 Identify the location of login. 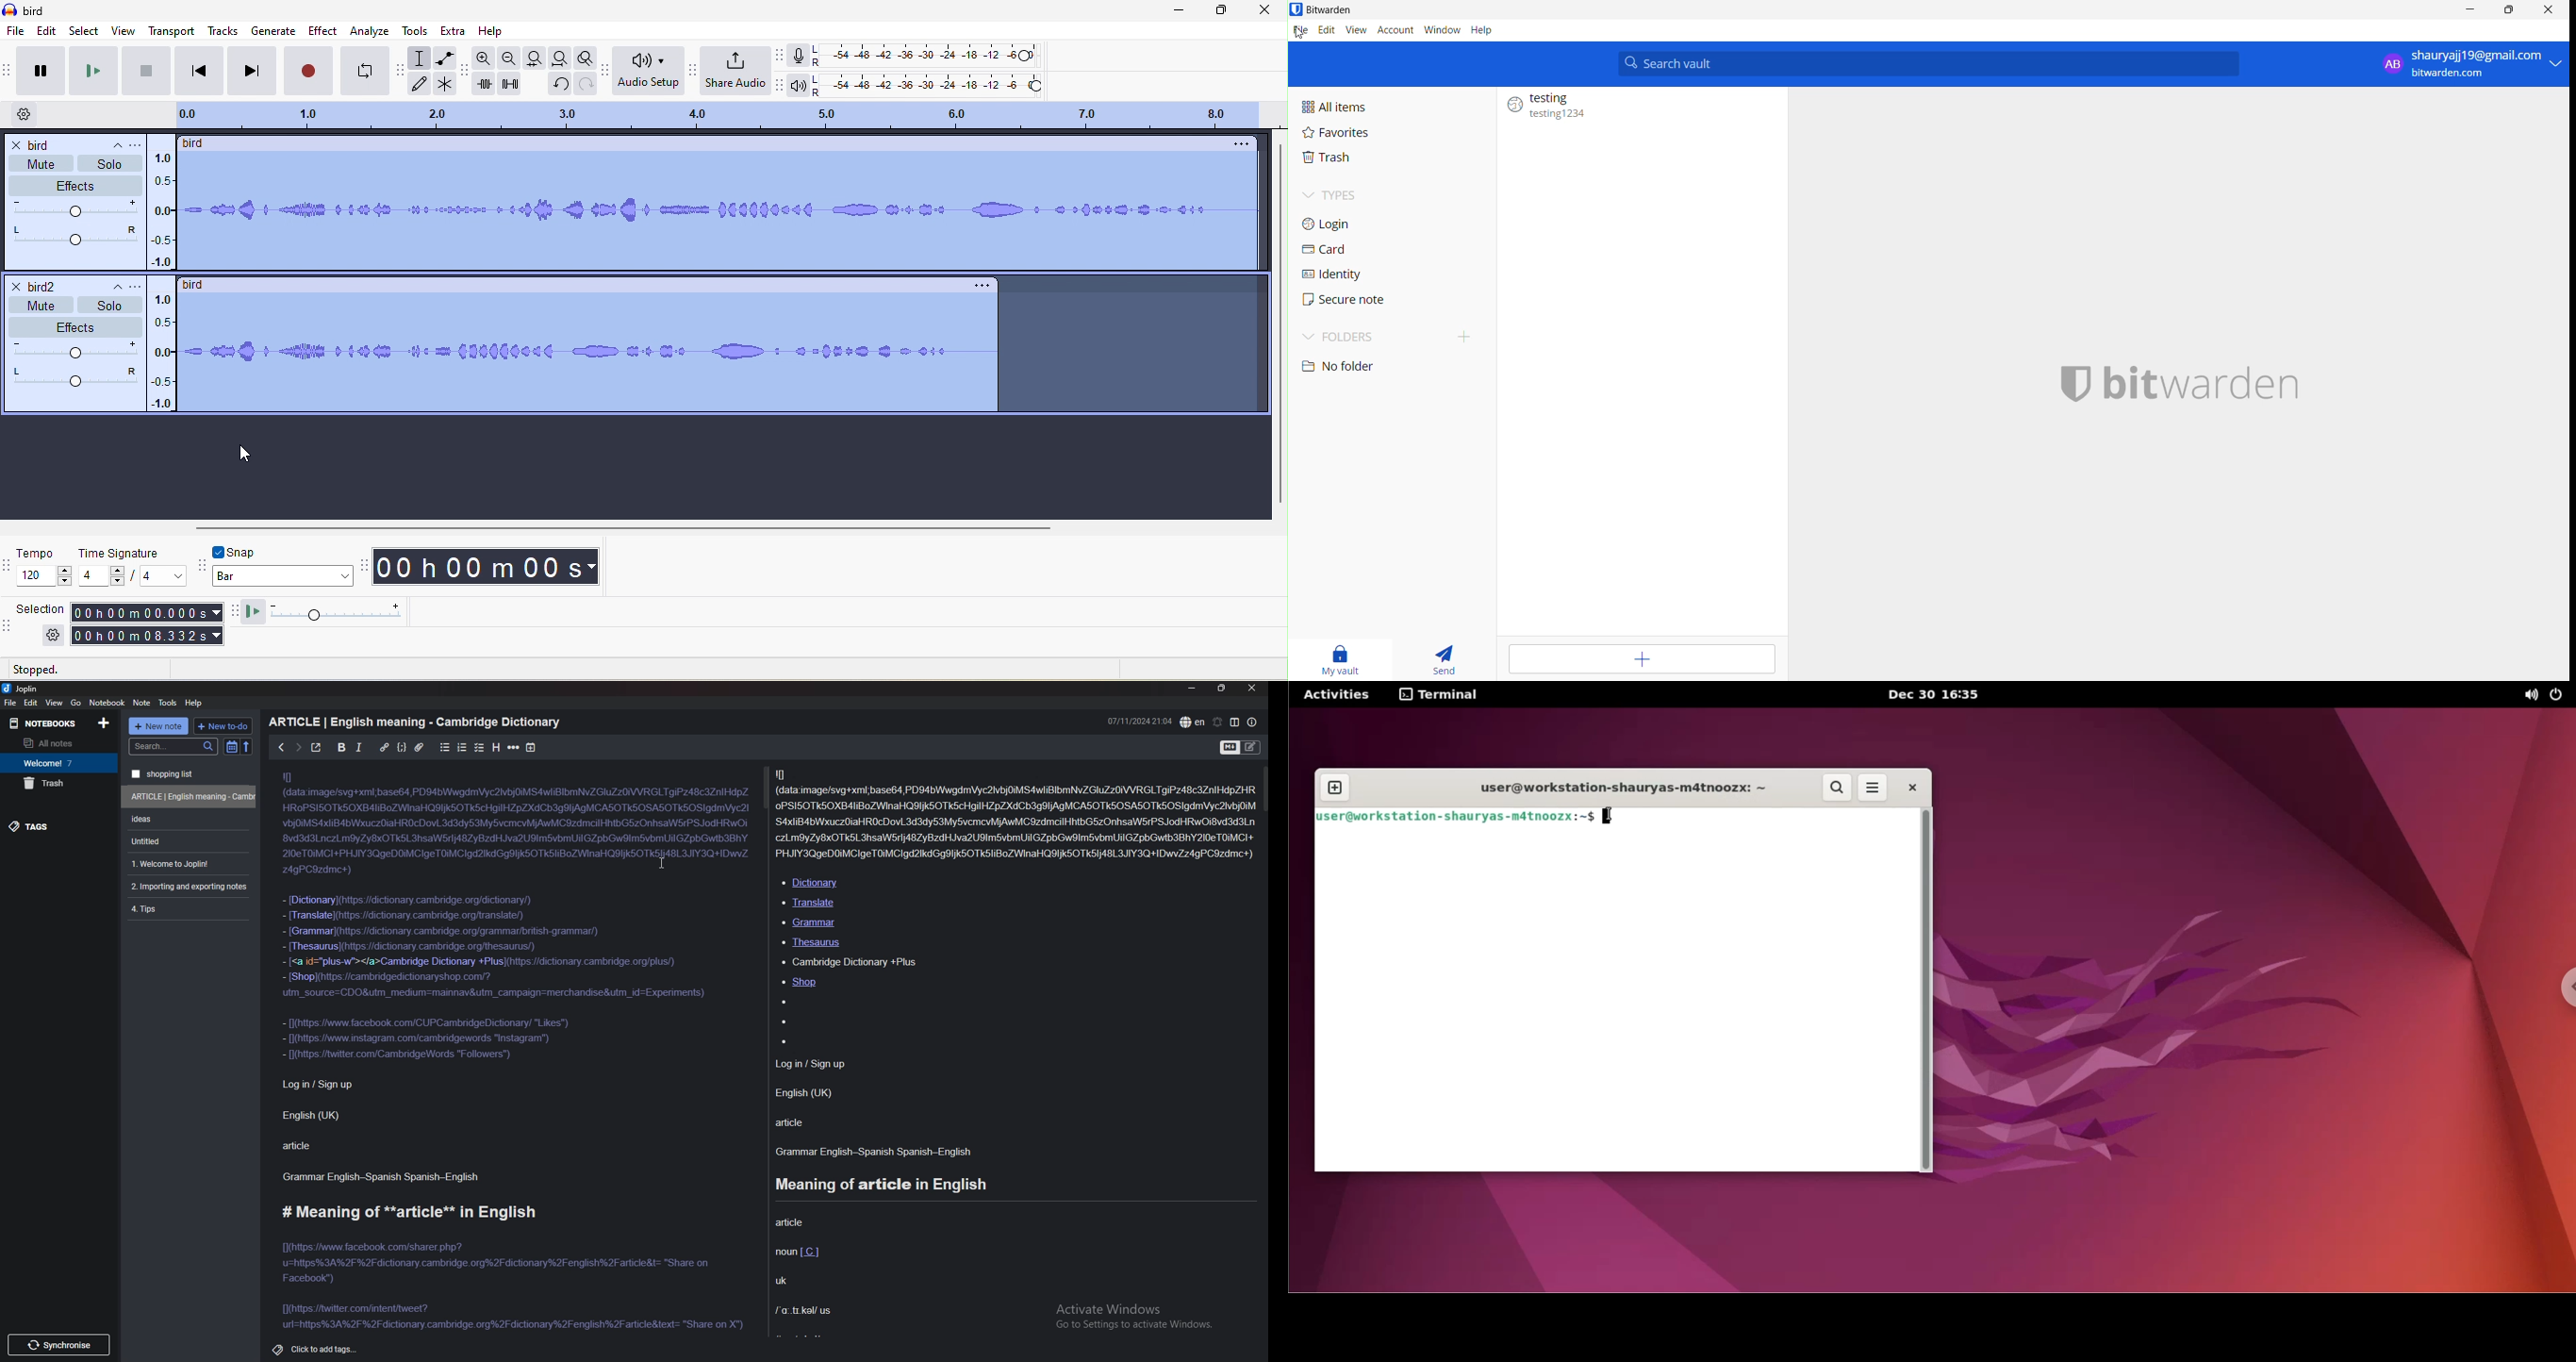
(1351, 223).